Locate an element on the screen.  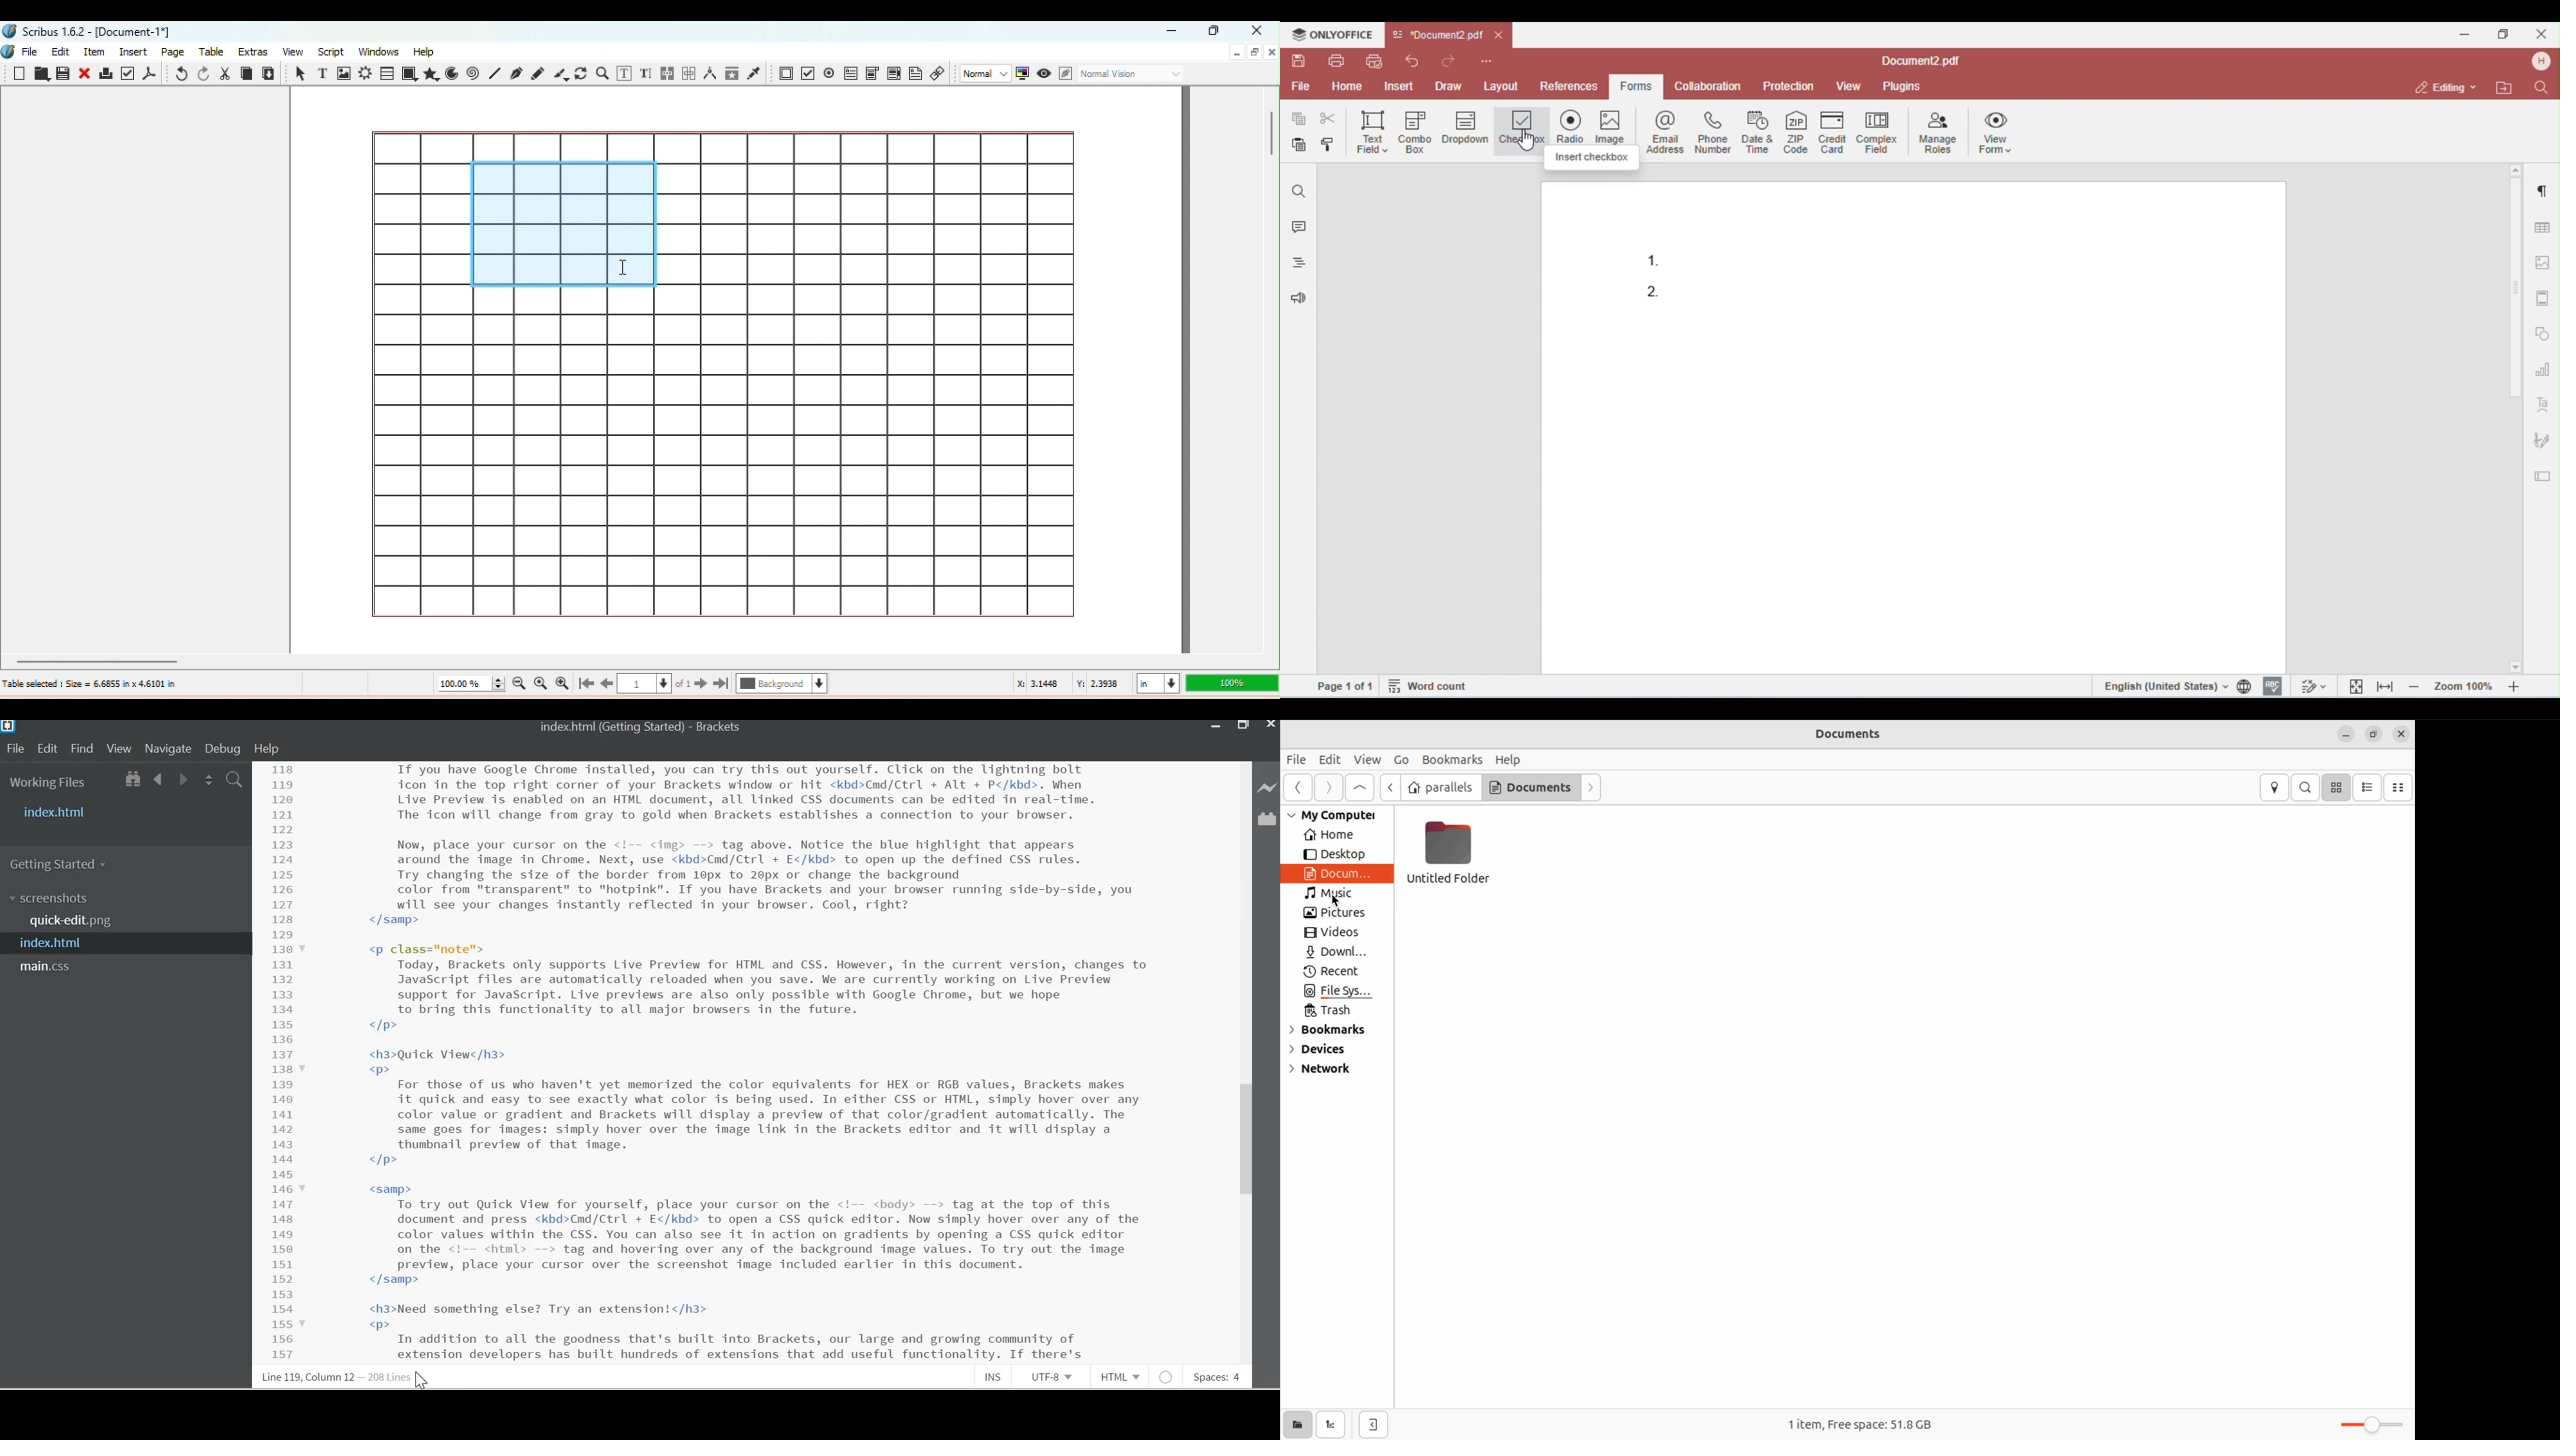
Arc is located at coordinates (454, 73).